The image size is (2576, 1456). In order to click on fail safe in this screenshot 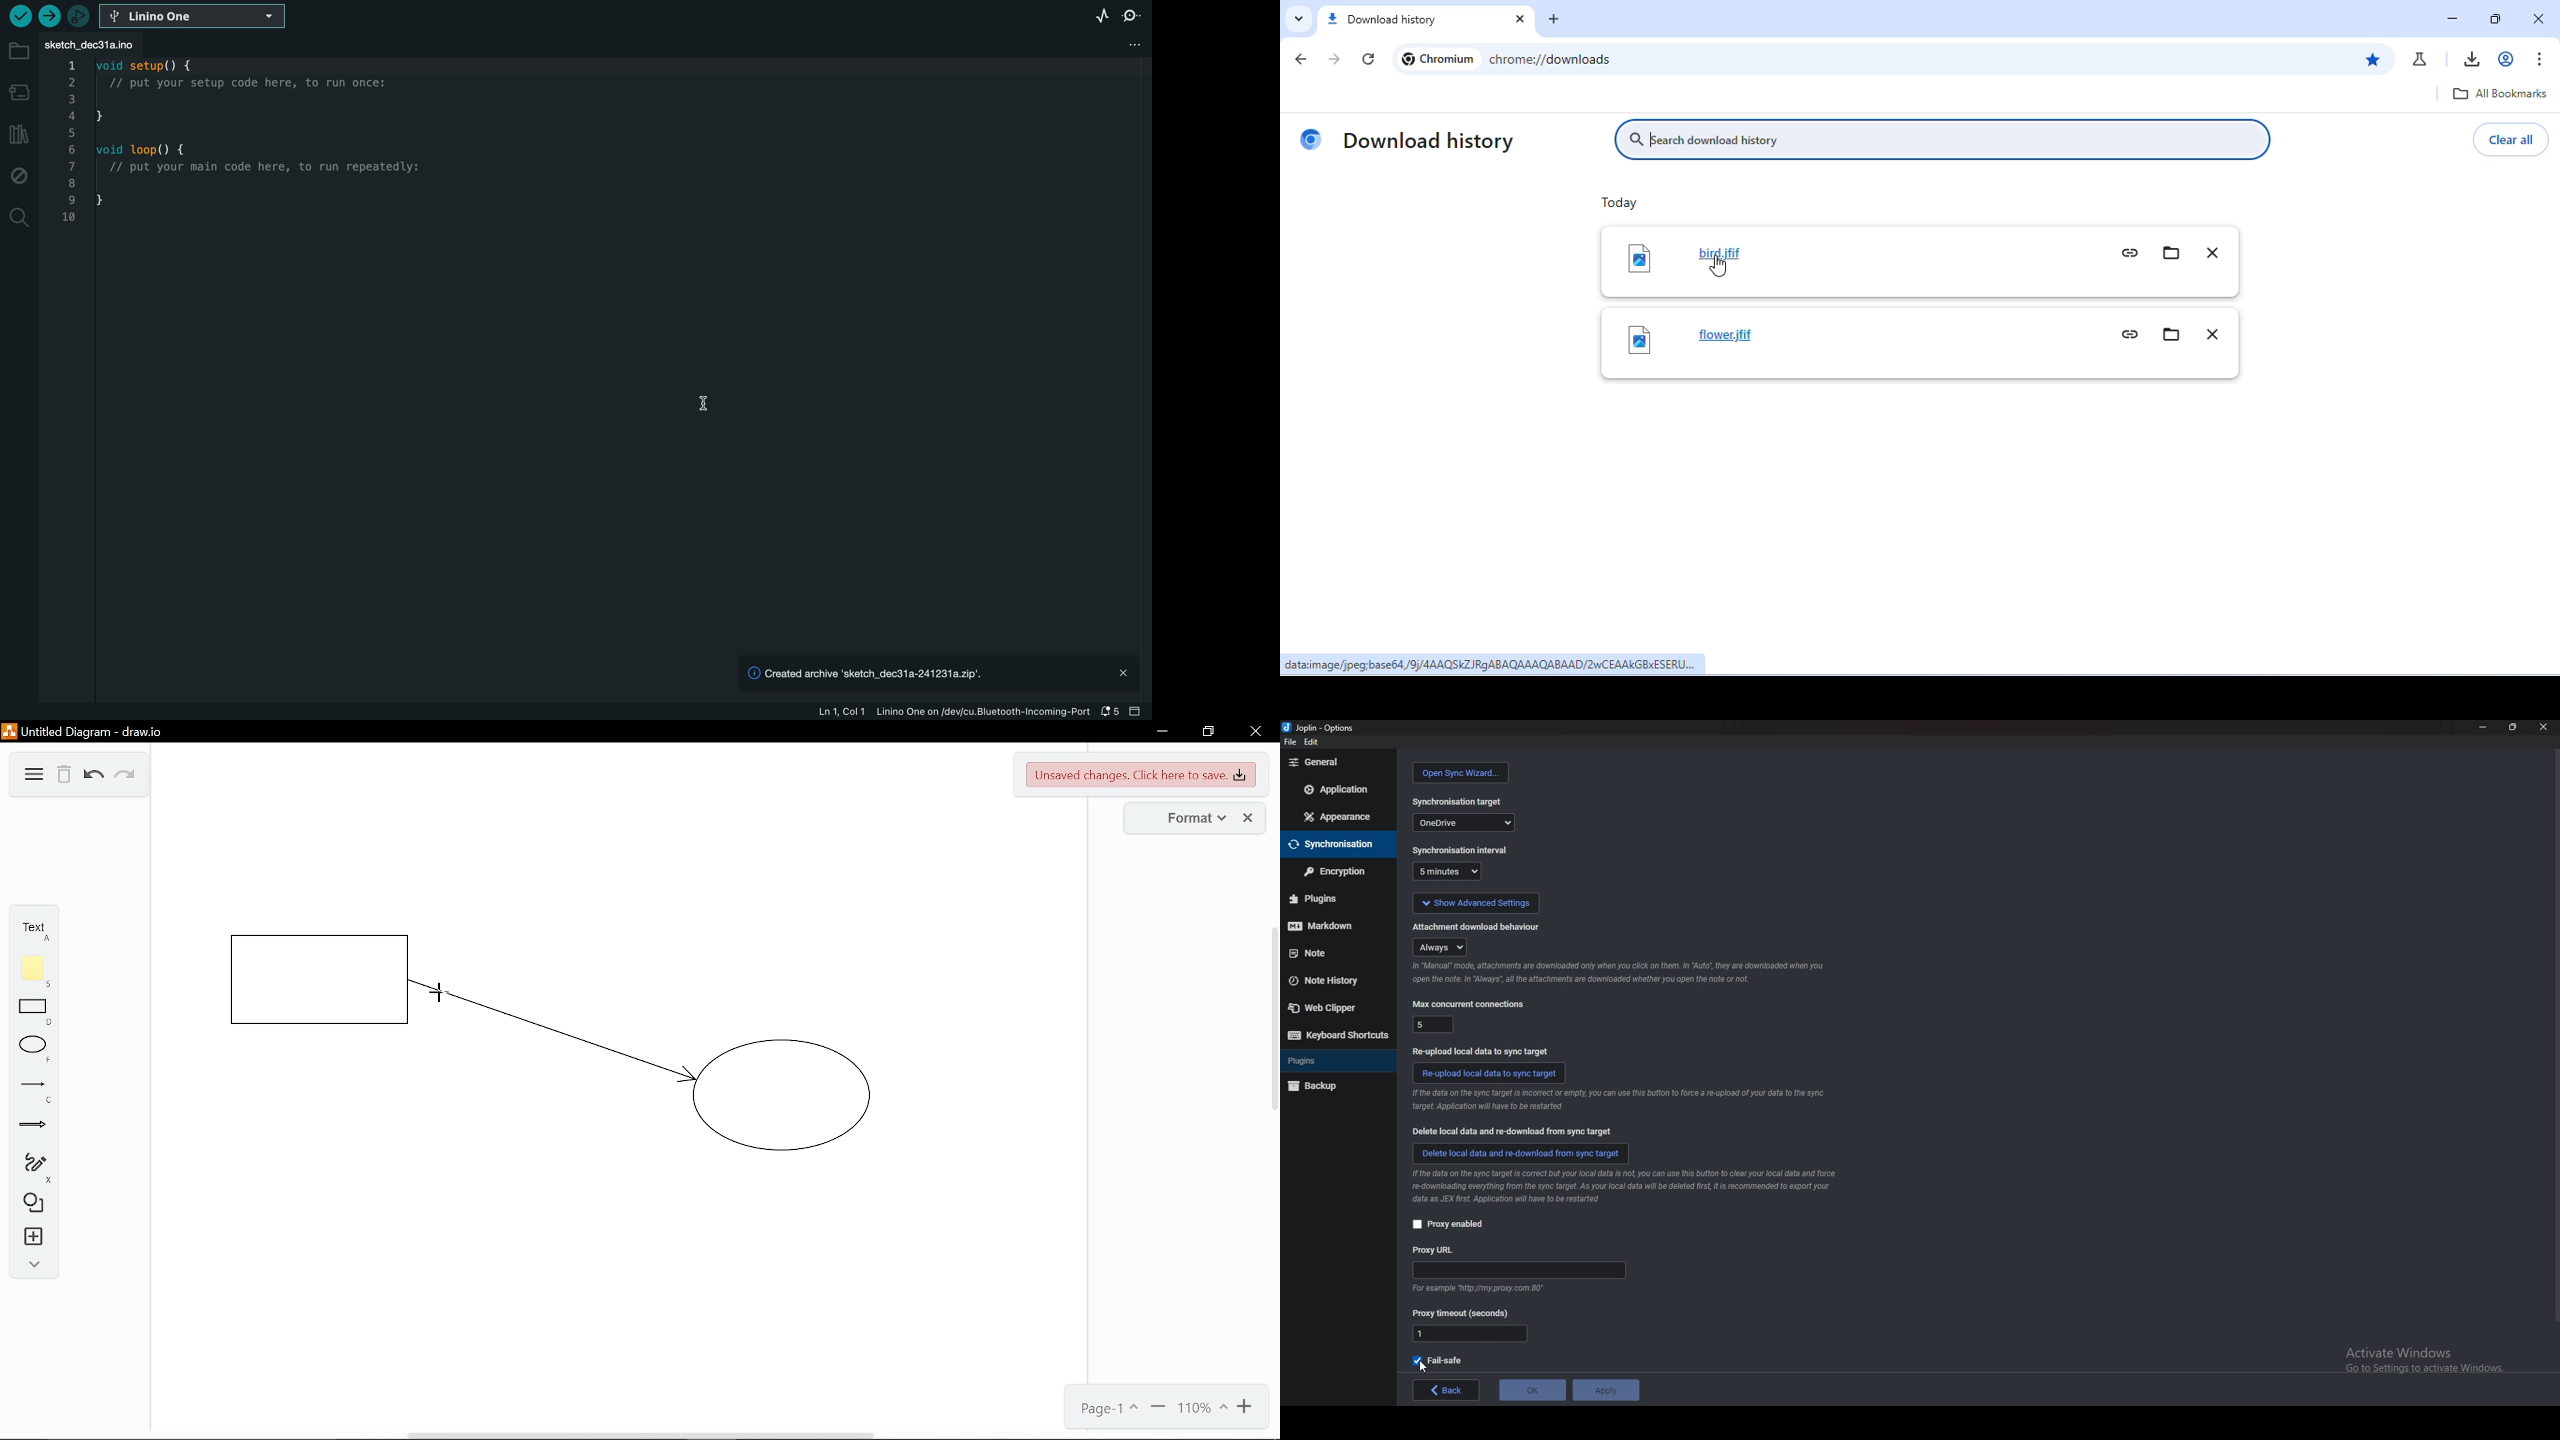, I will do `click(1441, 1361)`.